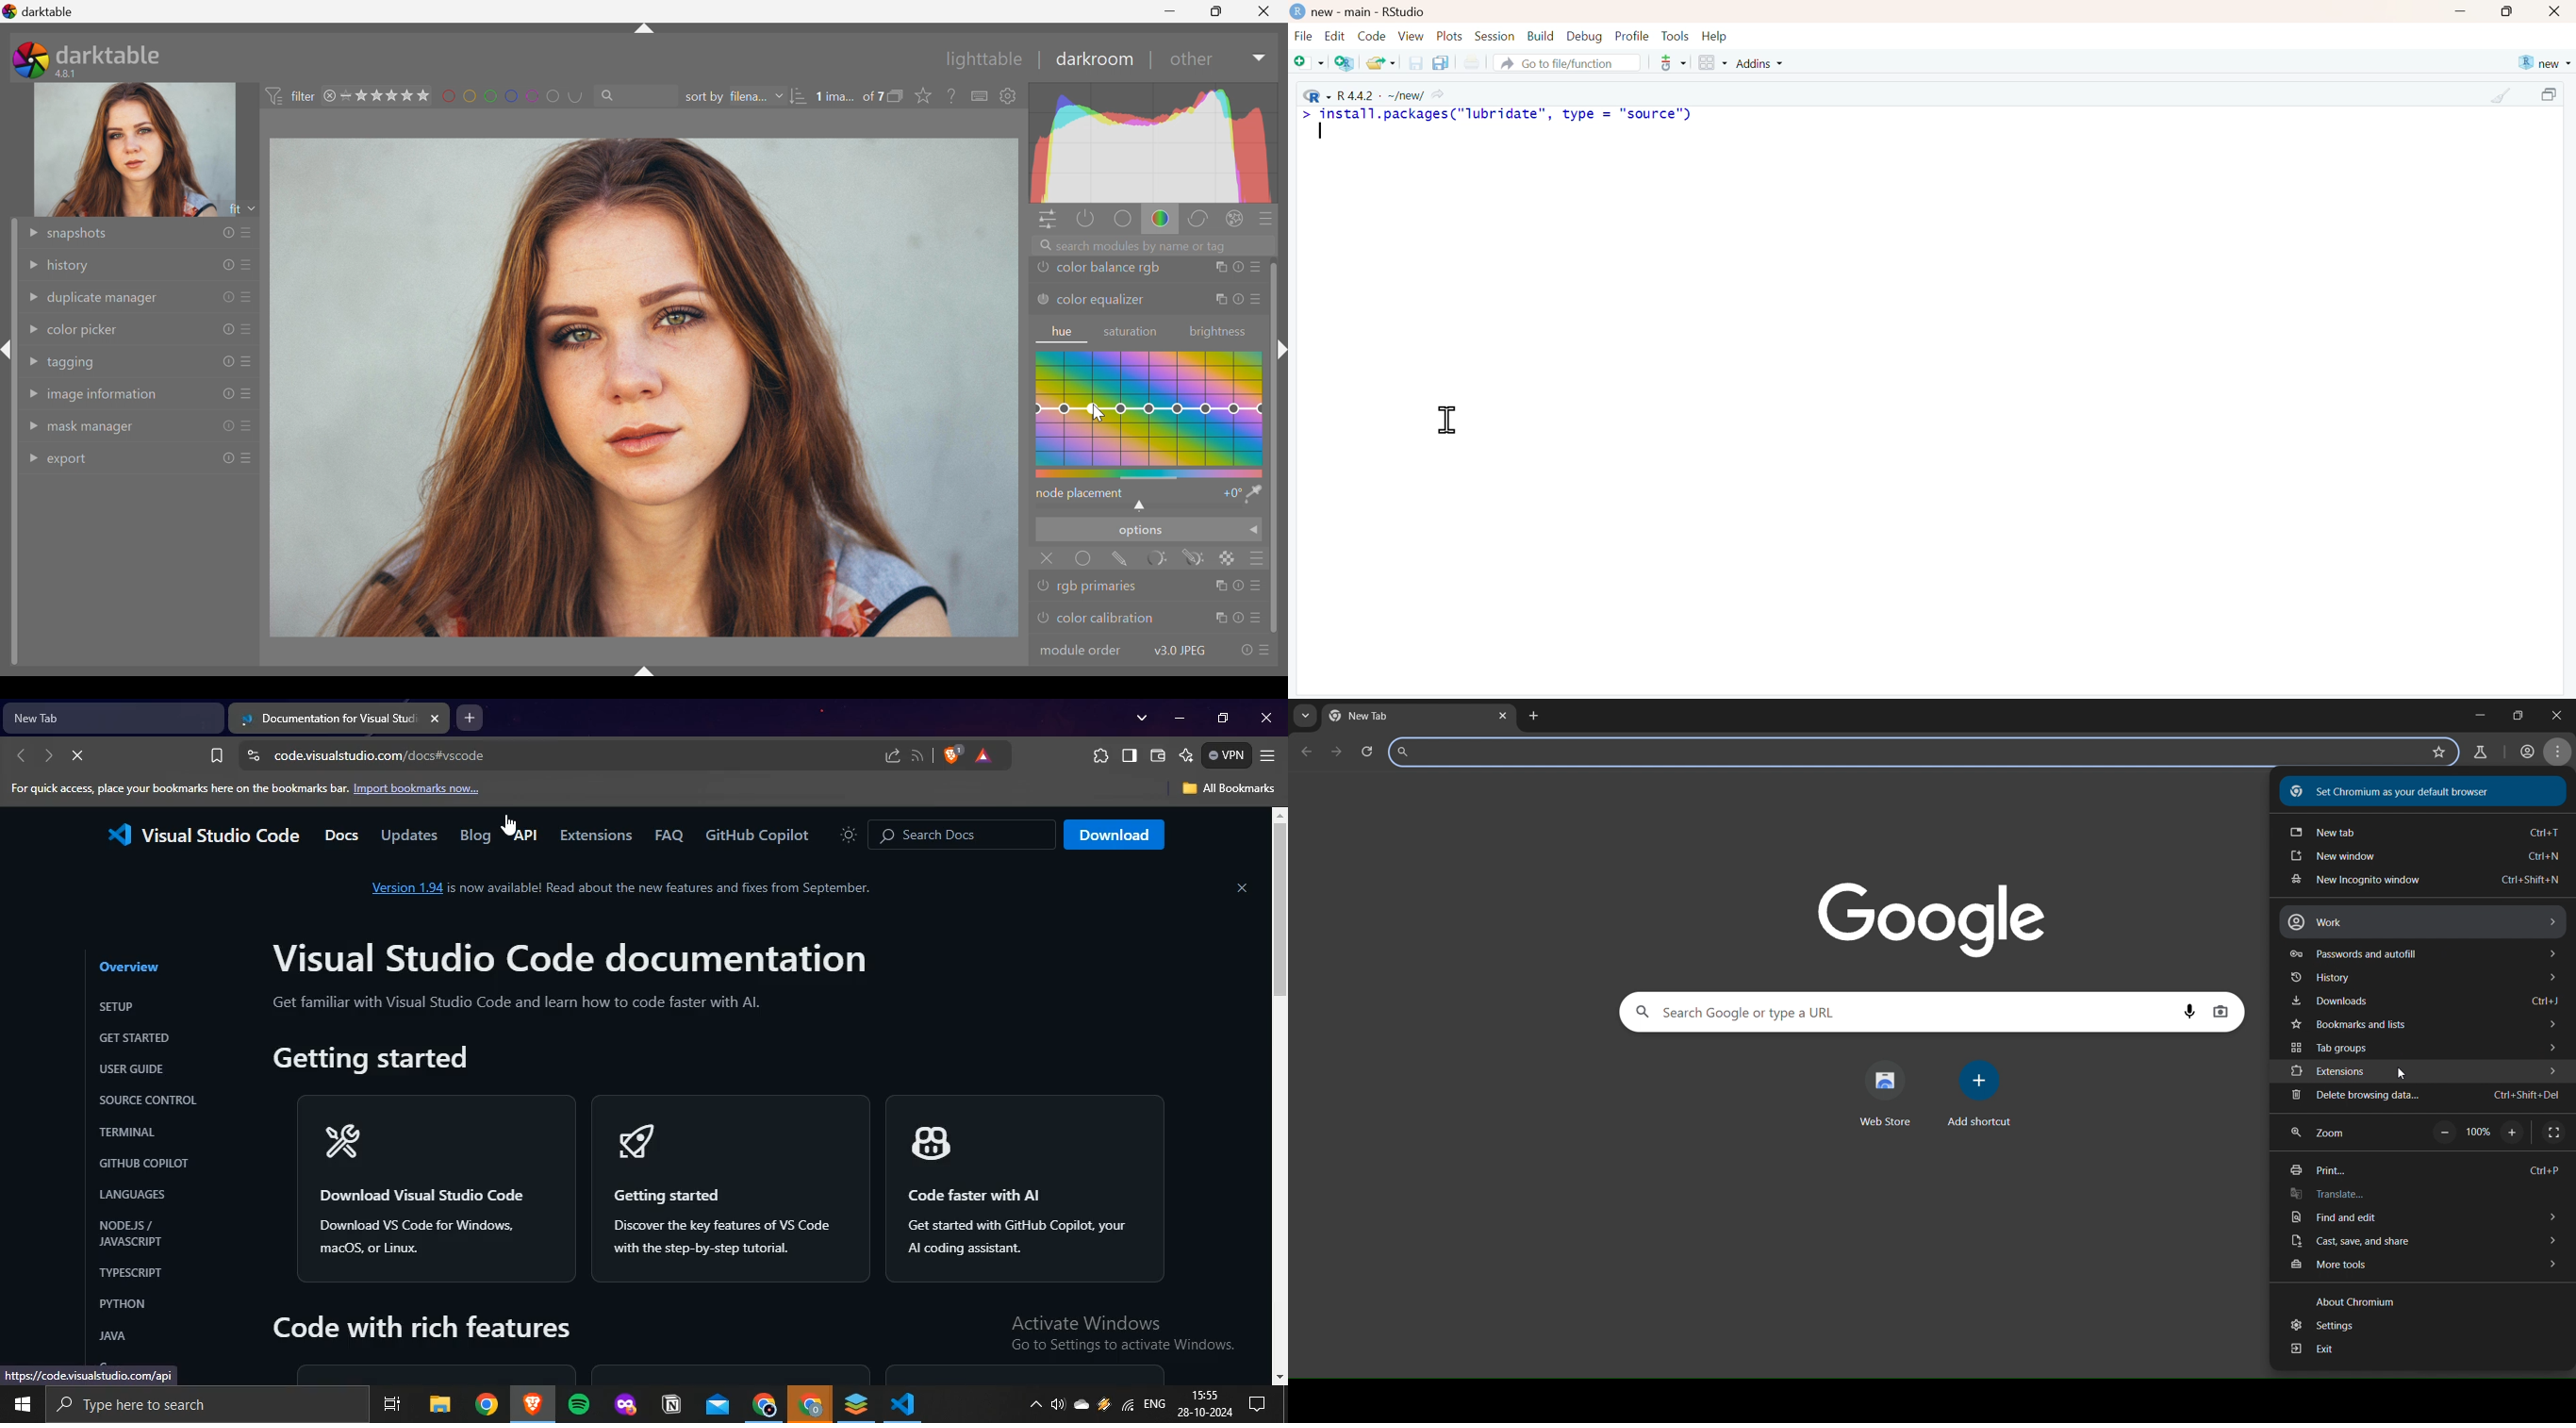 This screenshot has height=1428, width=2576. Describe the element at coordinates (201, 1405) in the screenshot. I see `search bar` at that location.